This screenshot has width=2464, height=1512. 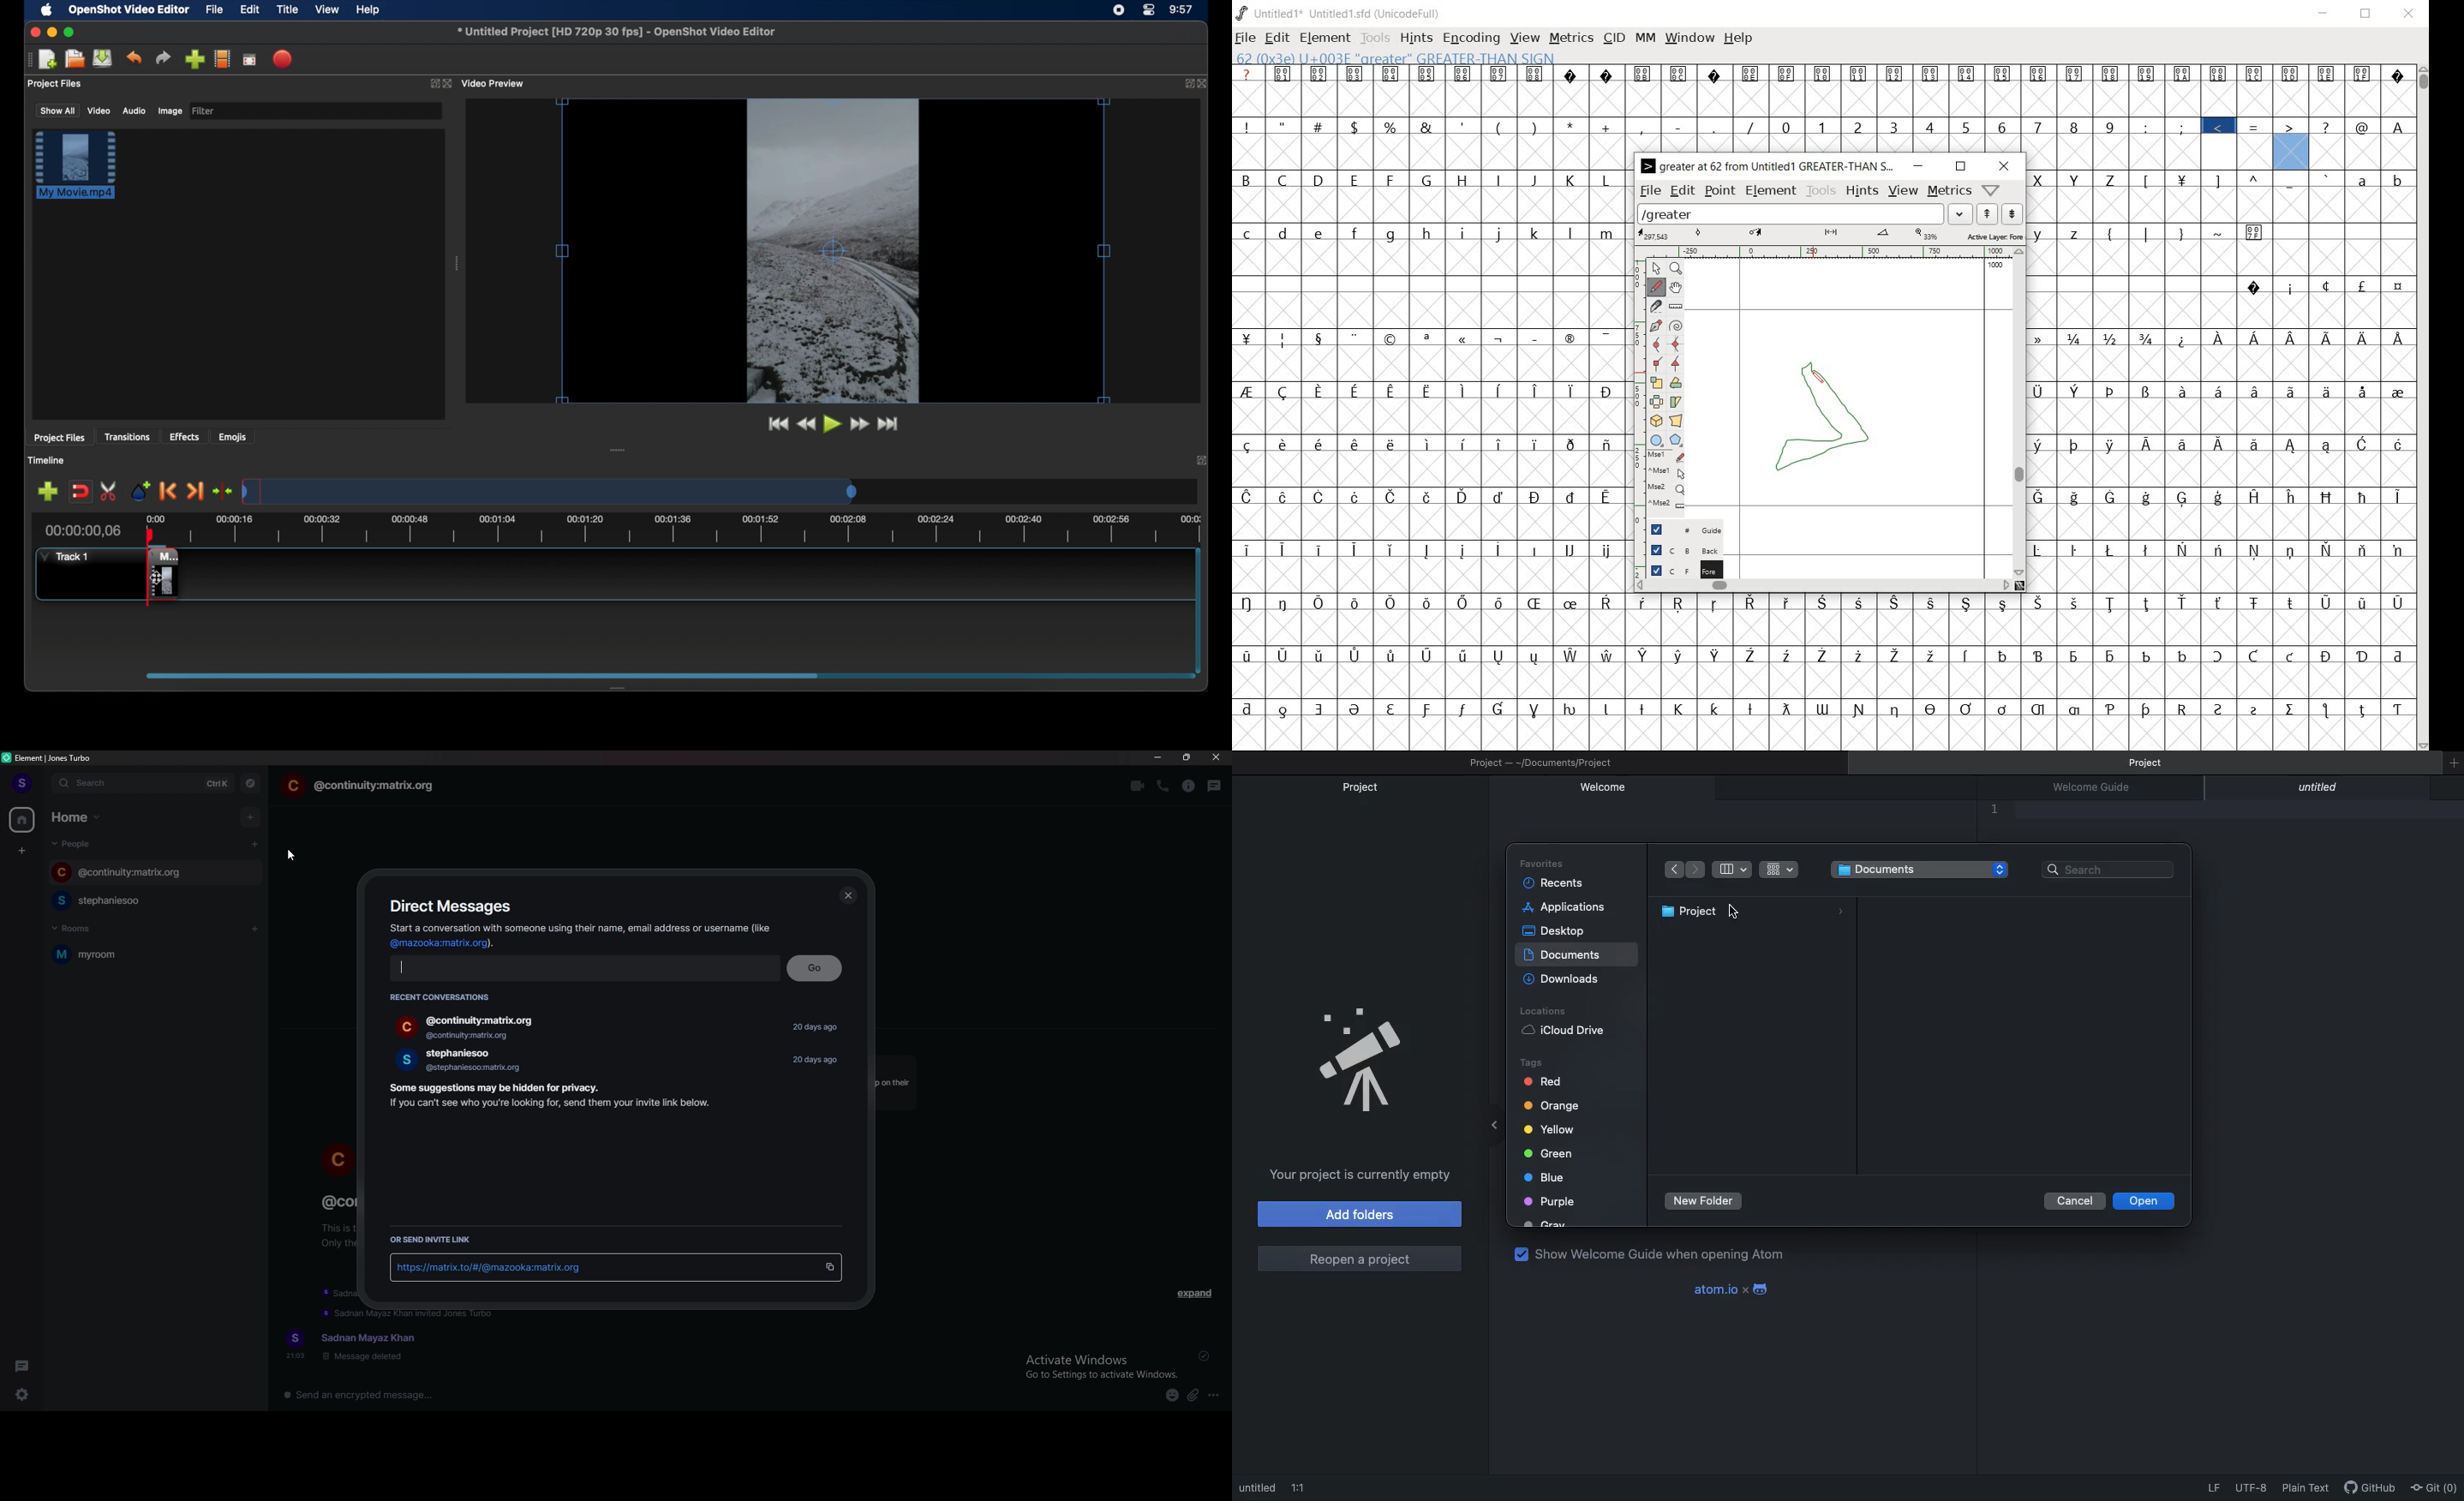 I want to click on glyph characters, so click(x=2021, y=672).